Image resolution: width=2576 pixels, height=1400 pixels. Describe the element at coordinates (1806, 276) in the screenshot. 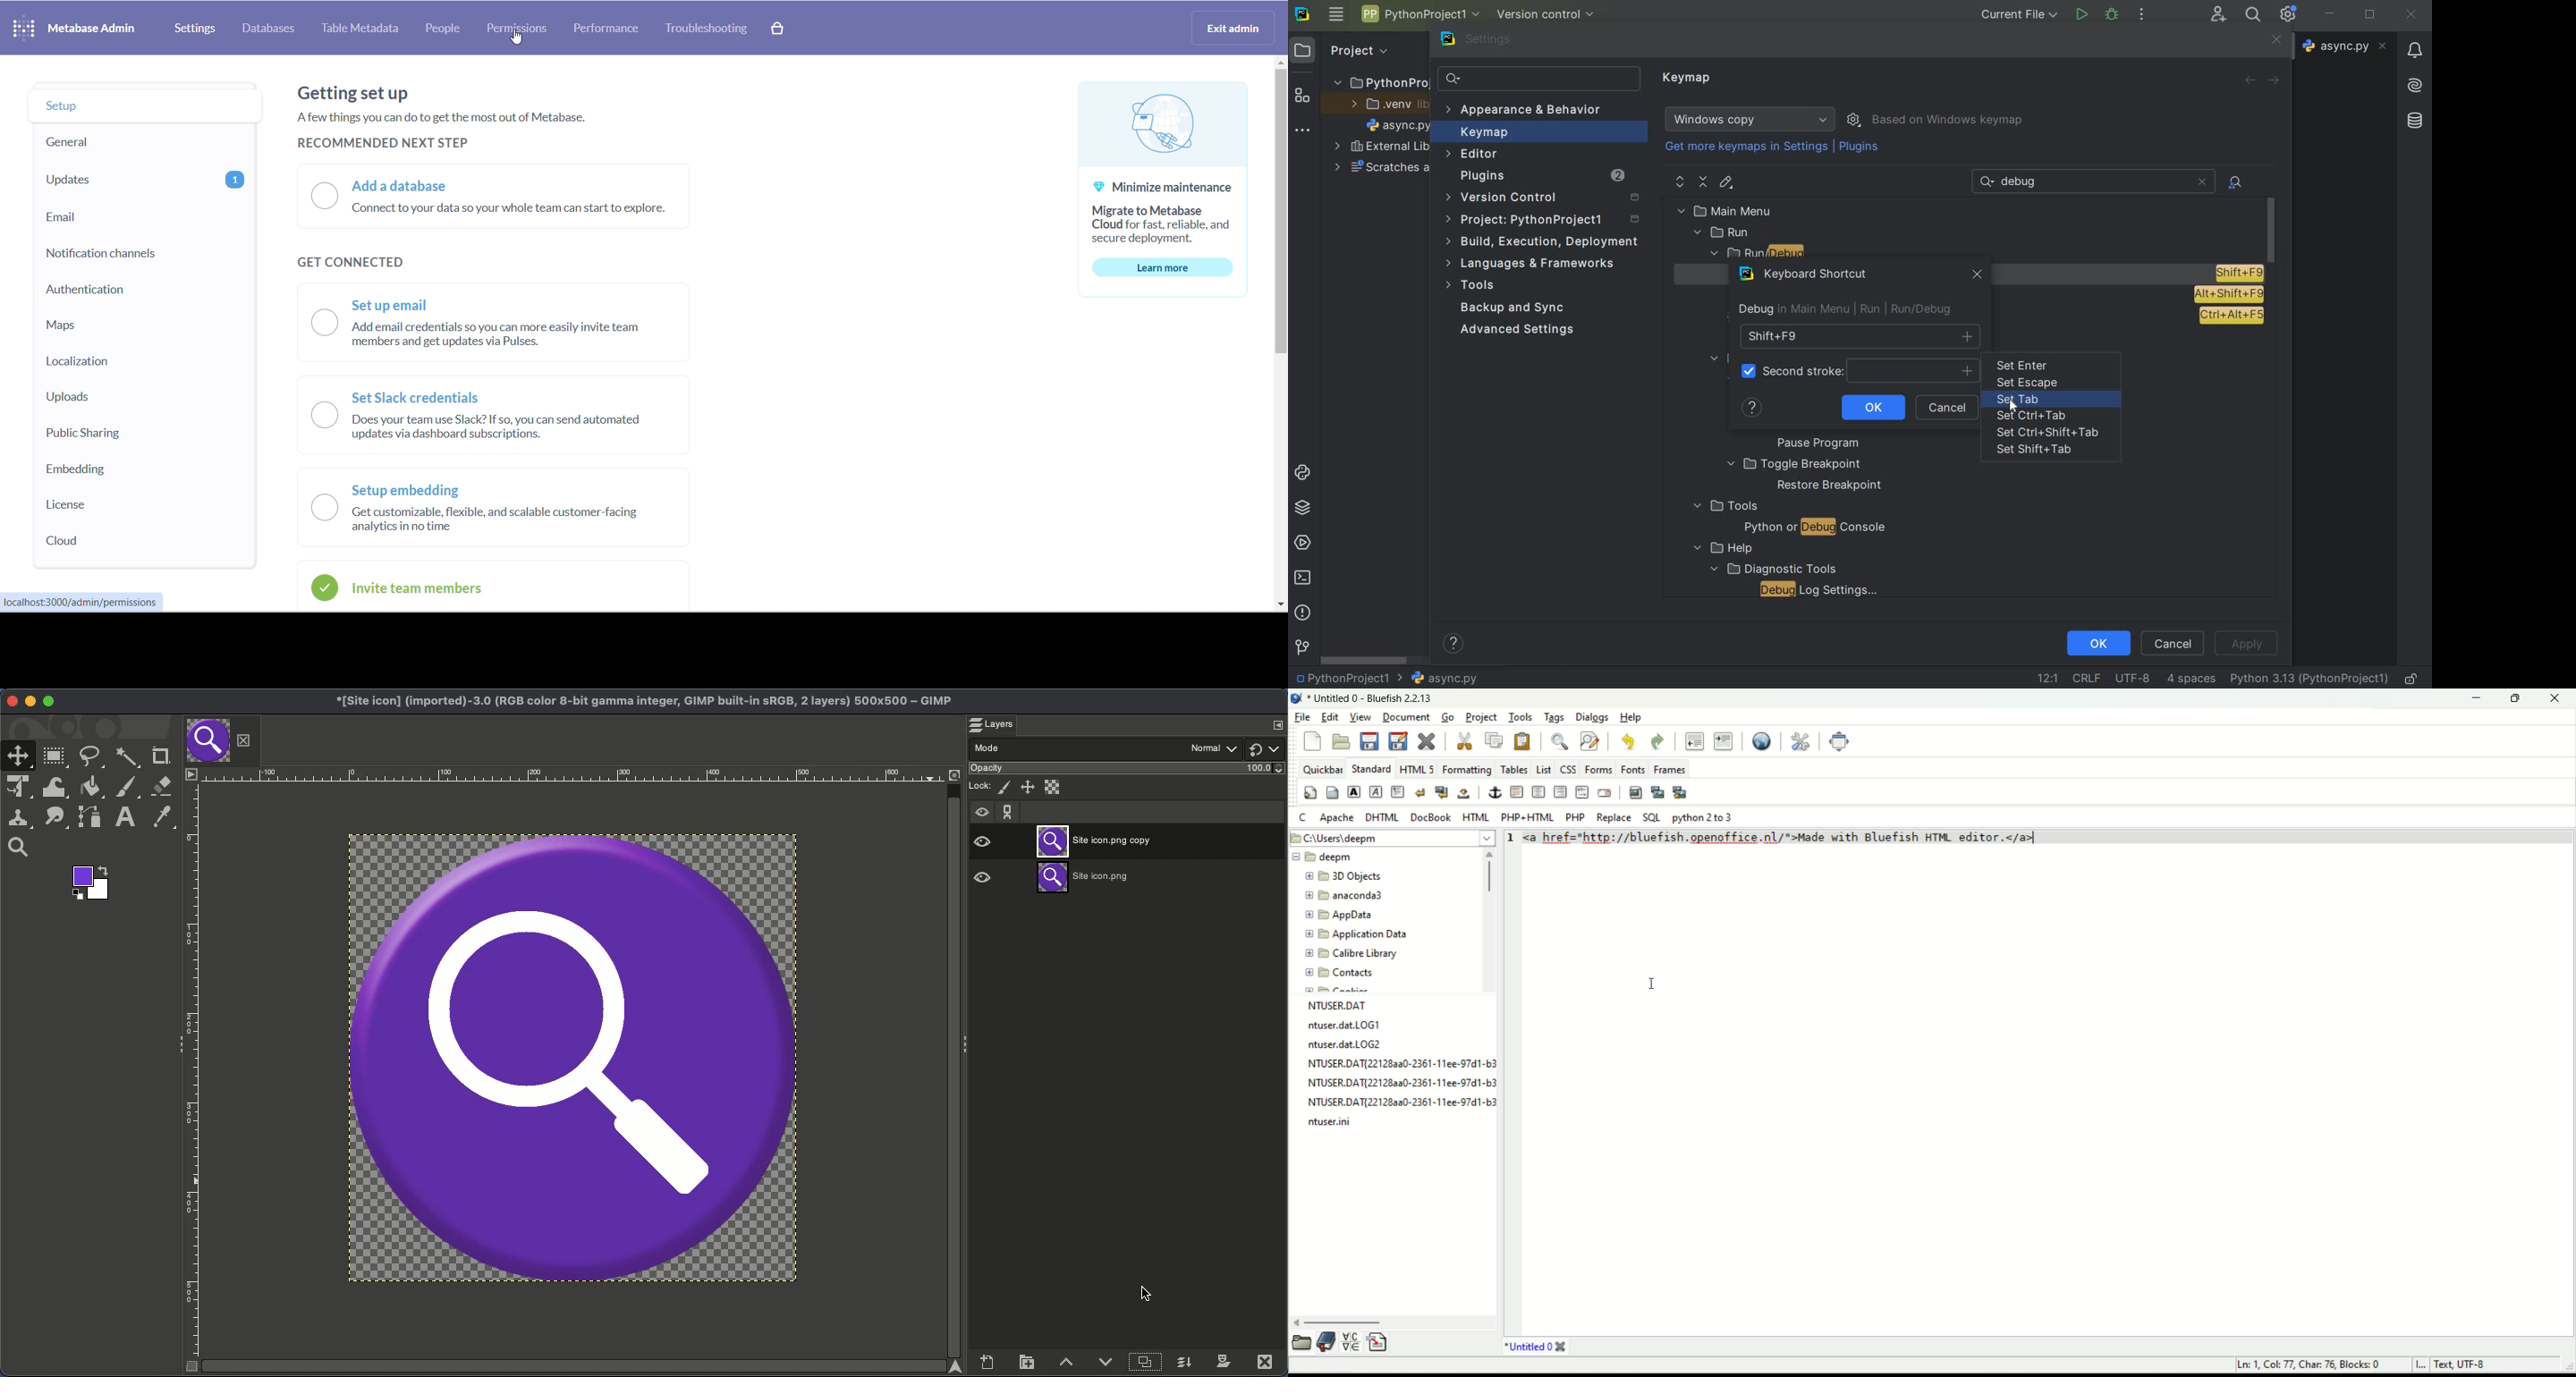

I see `keyboard shortcut` at that location.